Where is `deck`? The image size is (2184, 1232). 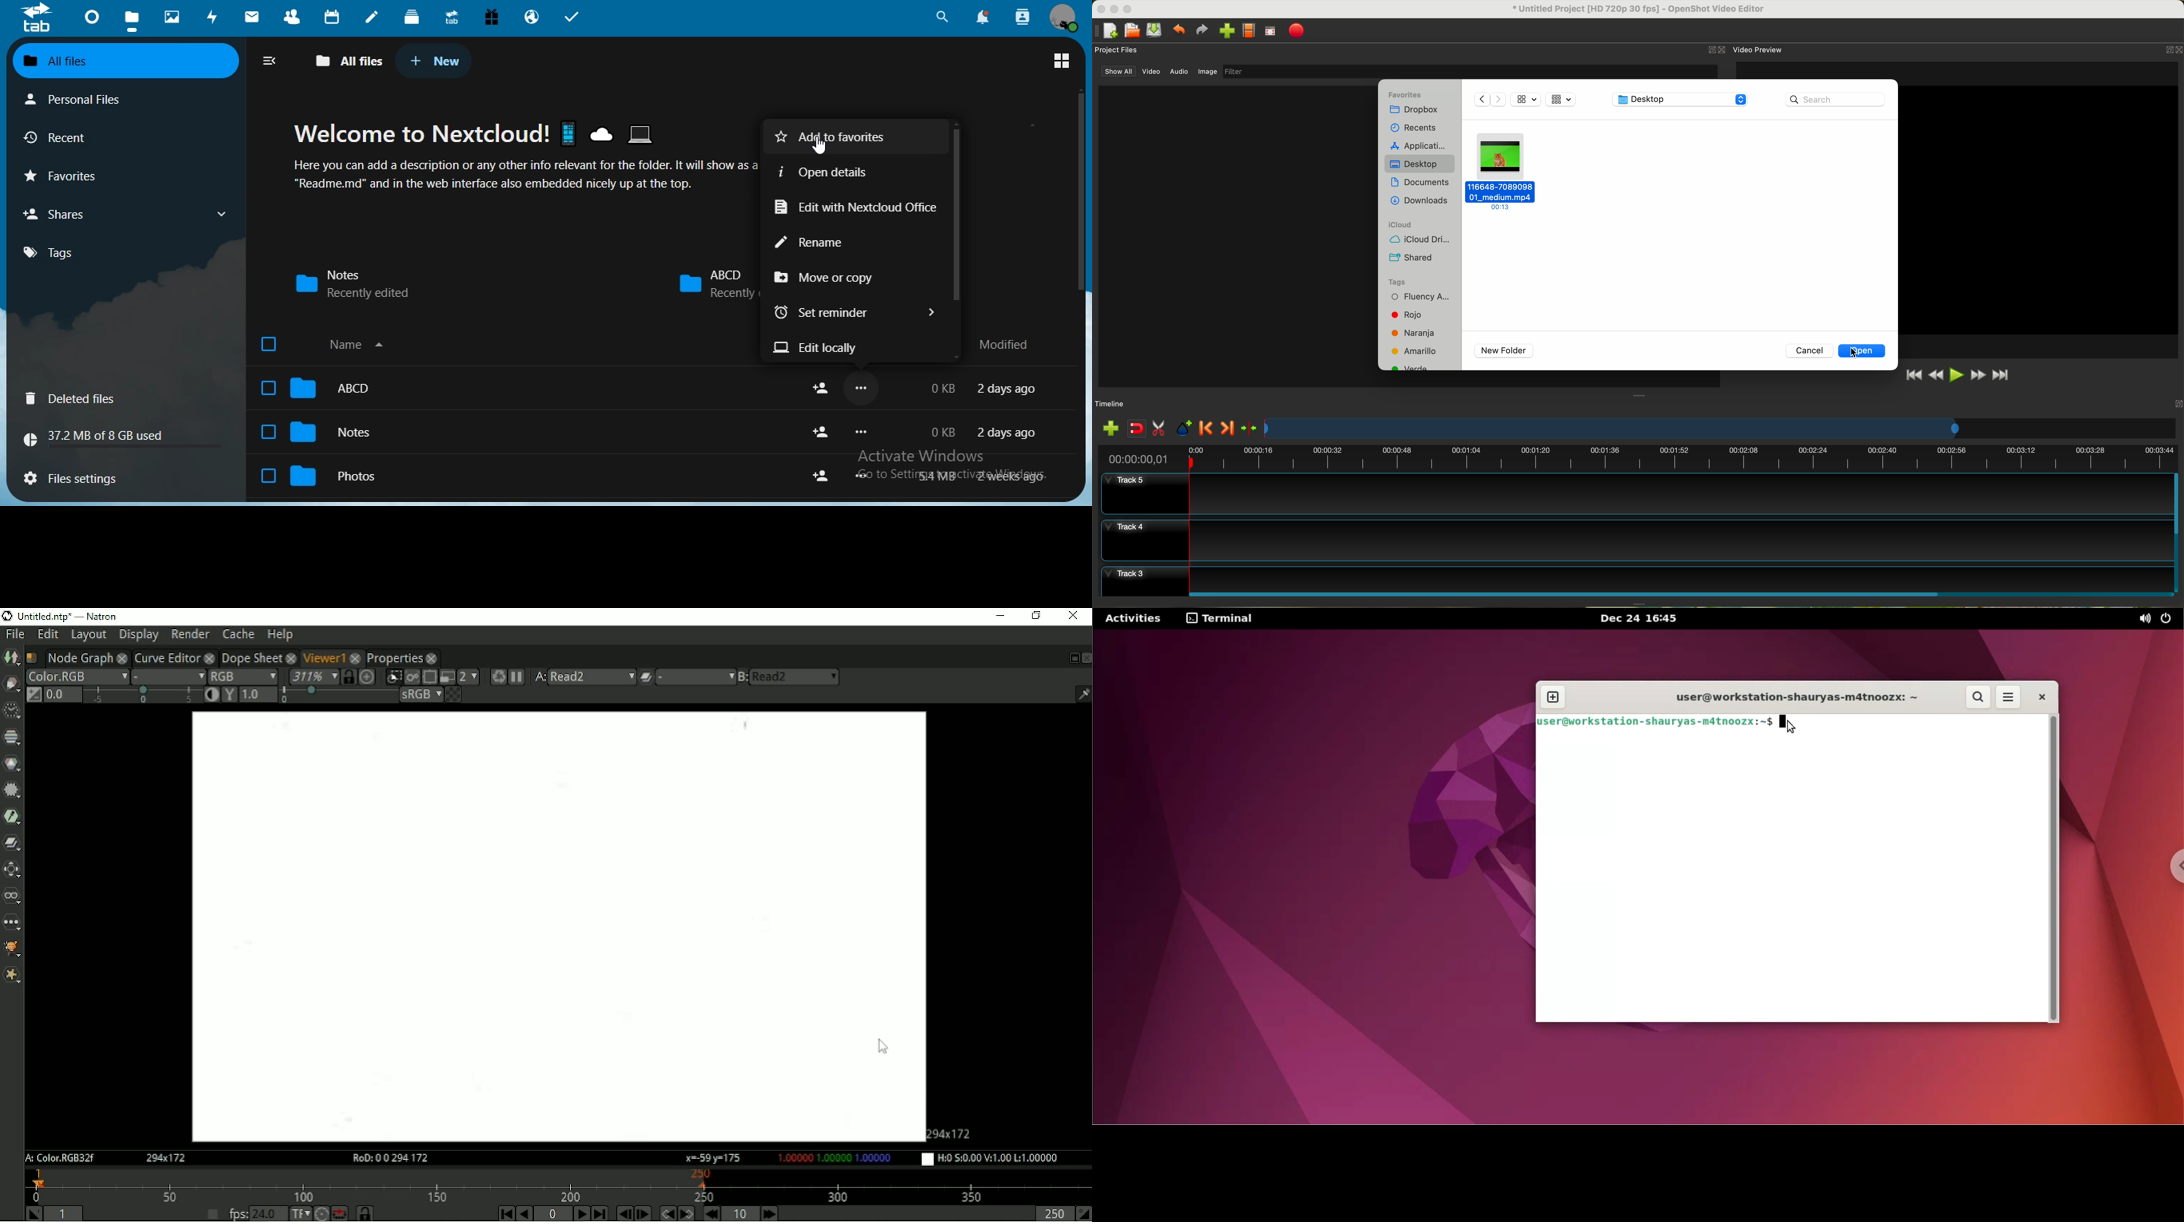 deck is located at coordinates (413, 16).